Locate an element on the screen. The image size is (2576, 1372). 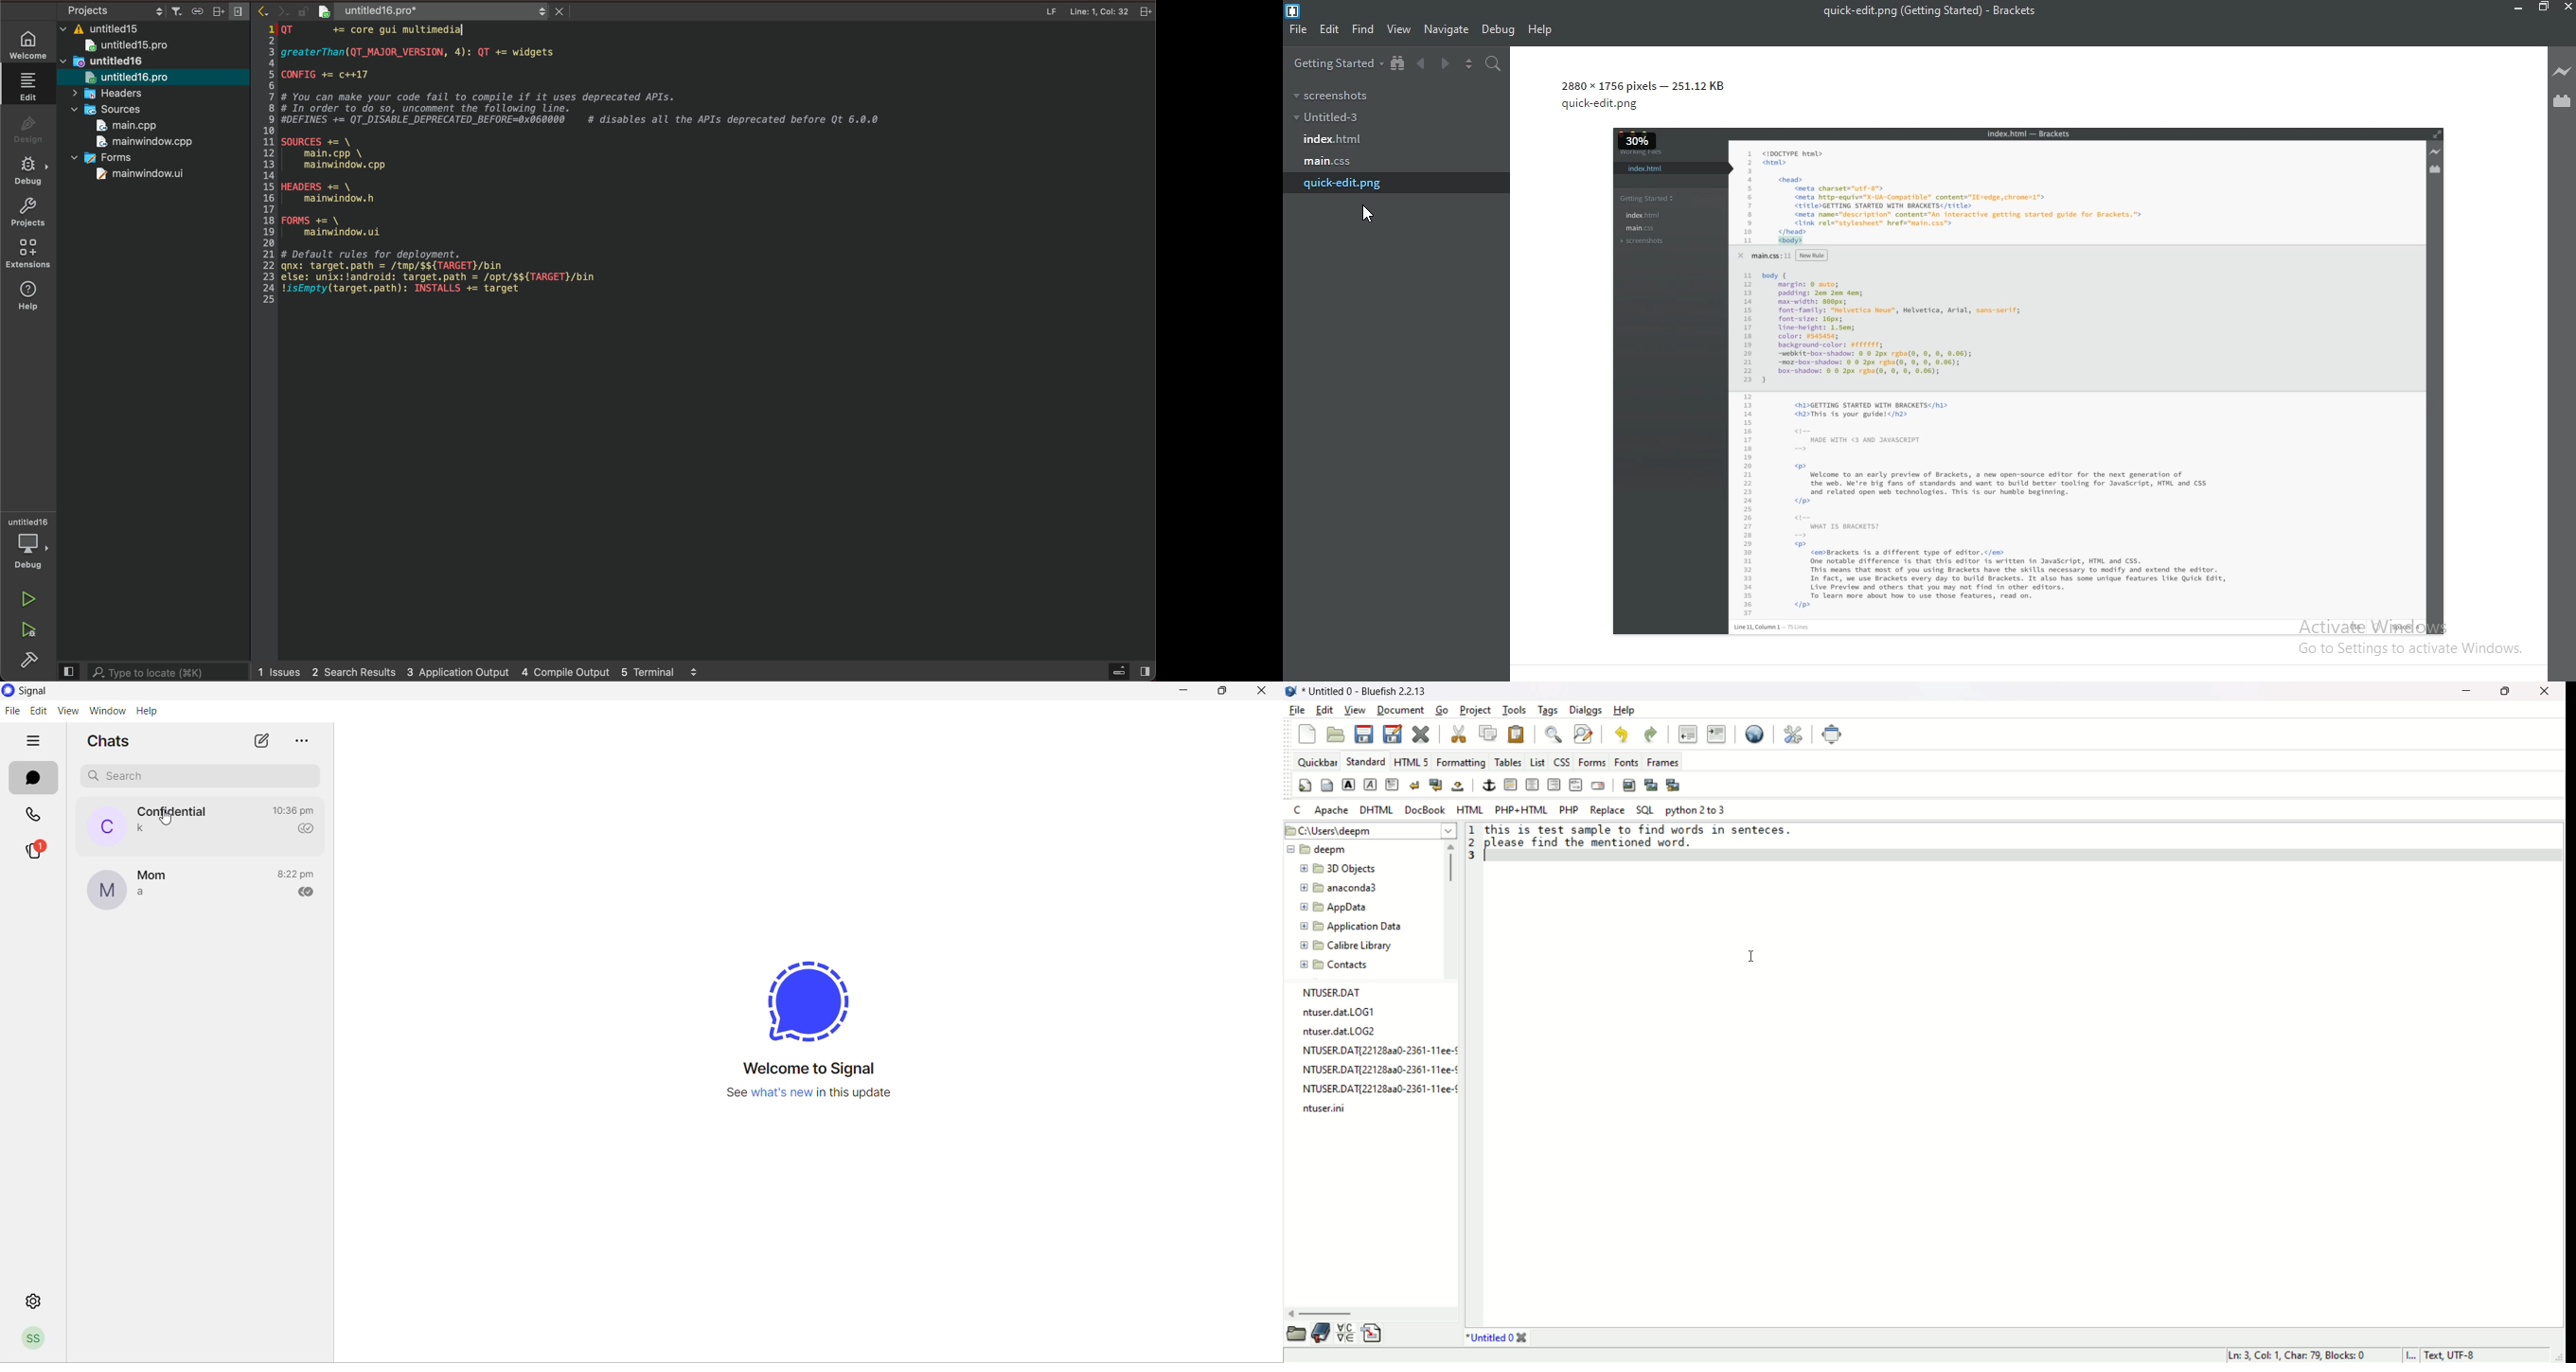
calls is located at coordinates (37, 817).